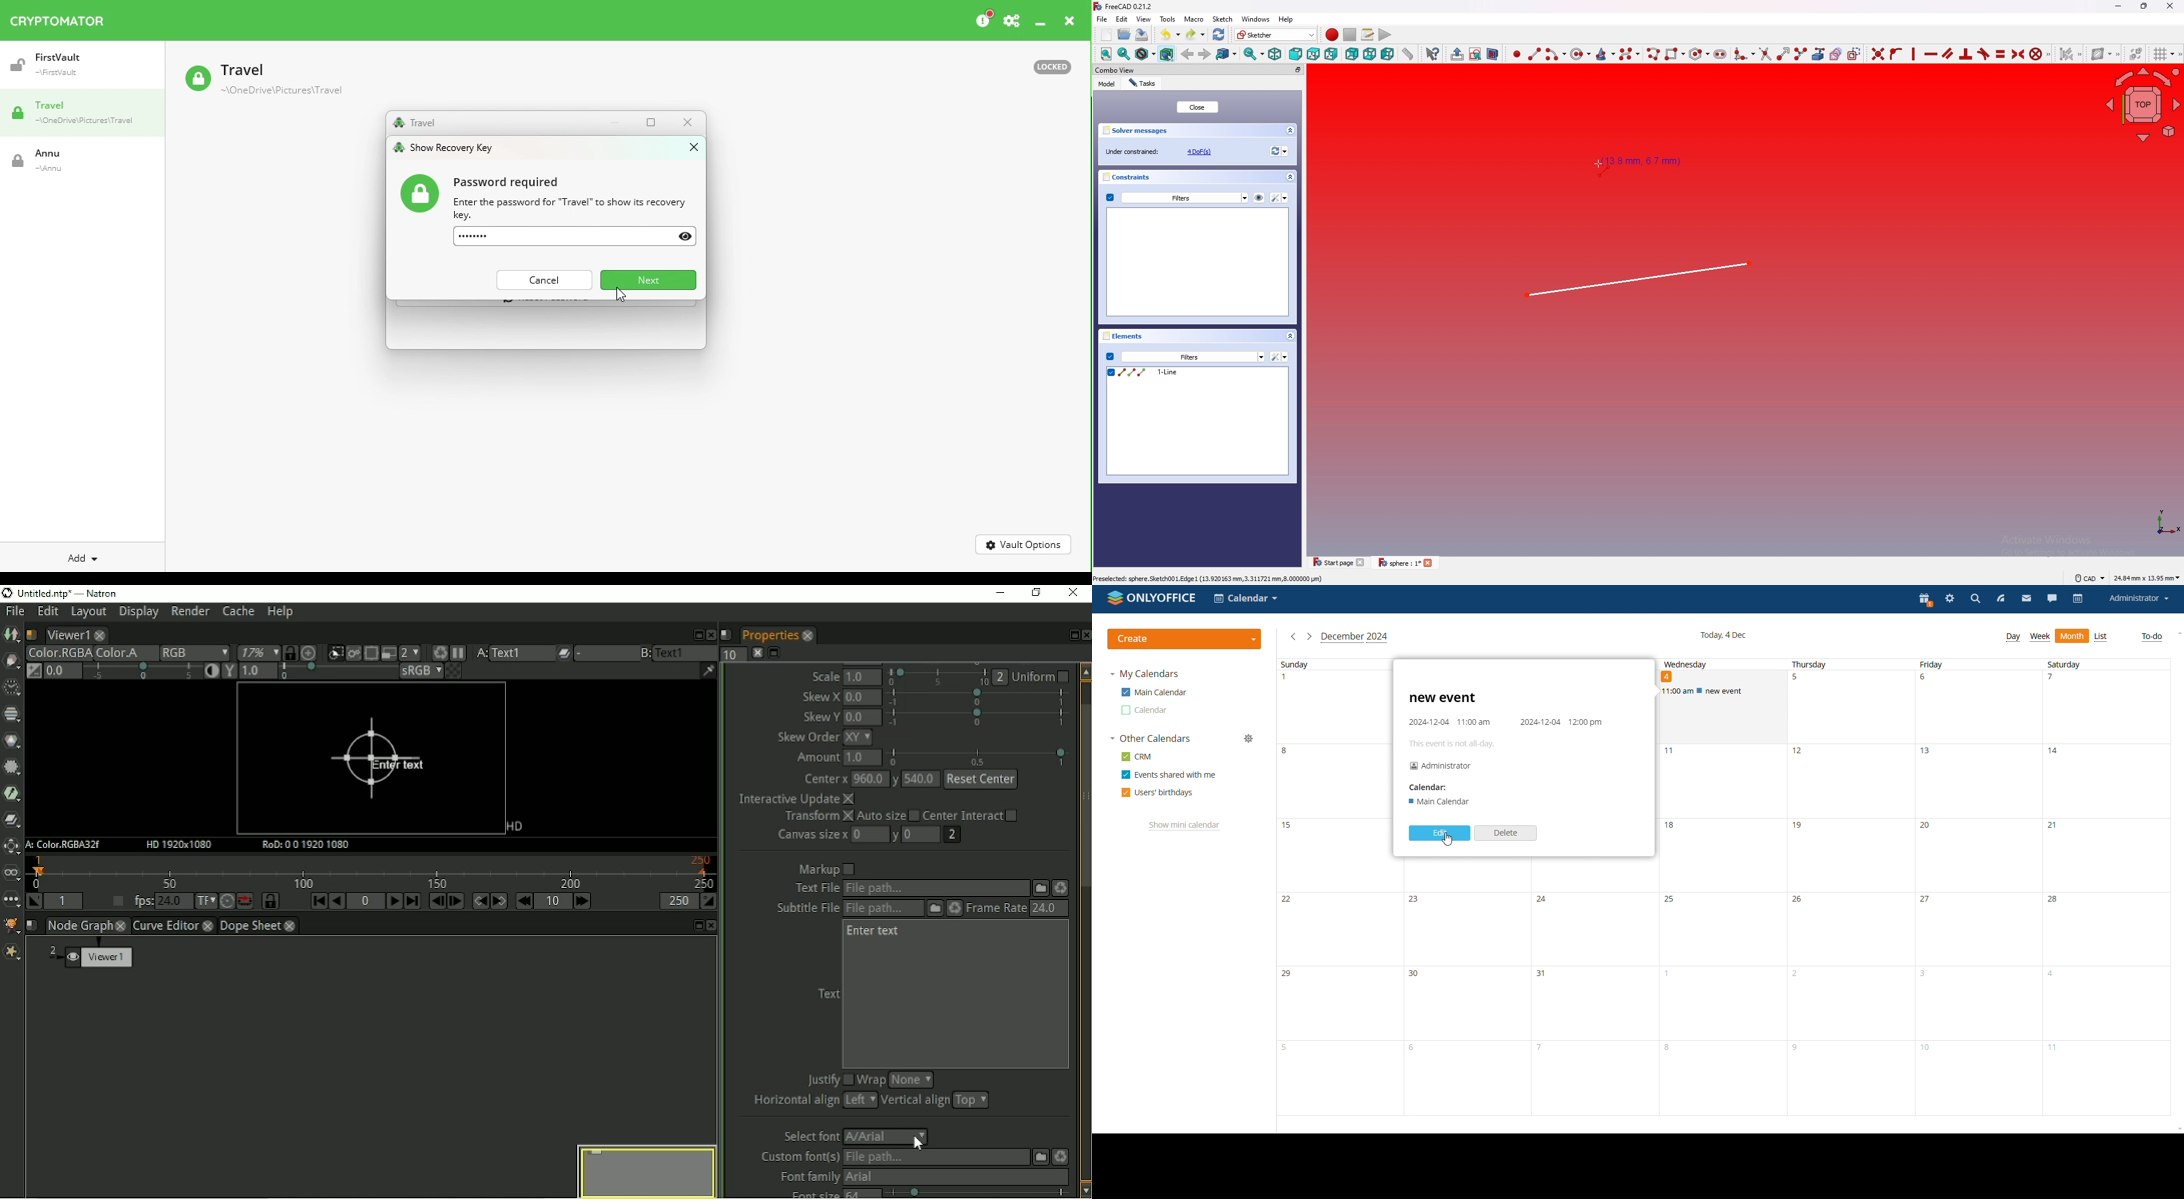 The width and height of the screenshot is (2184, 1204). Describe the element at coordinates (1141, 35) in the screenshot. I see `Save` at that location.